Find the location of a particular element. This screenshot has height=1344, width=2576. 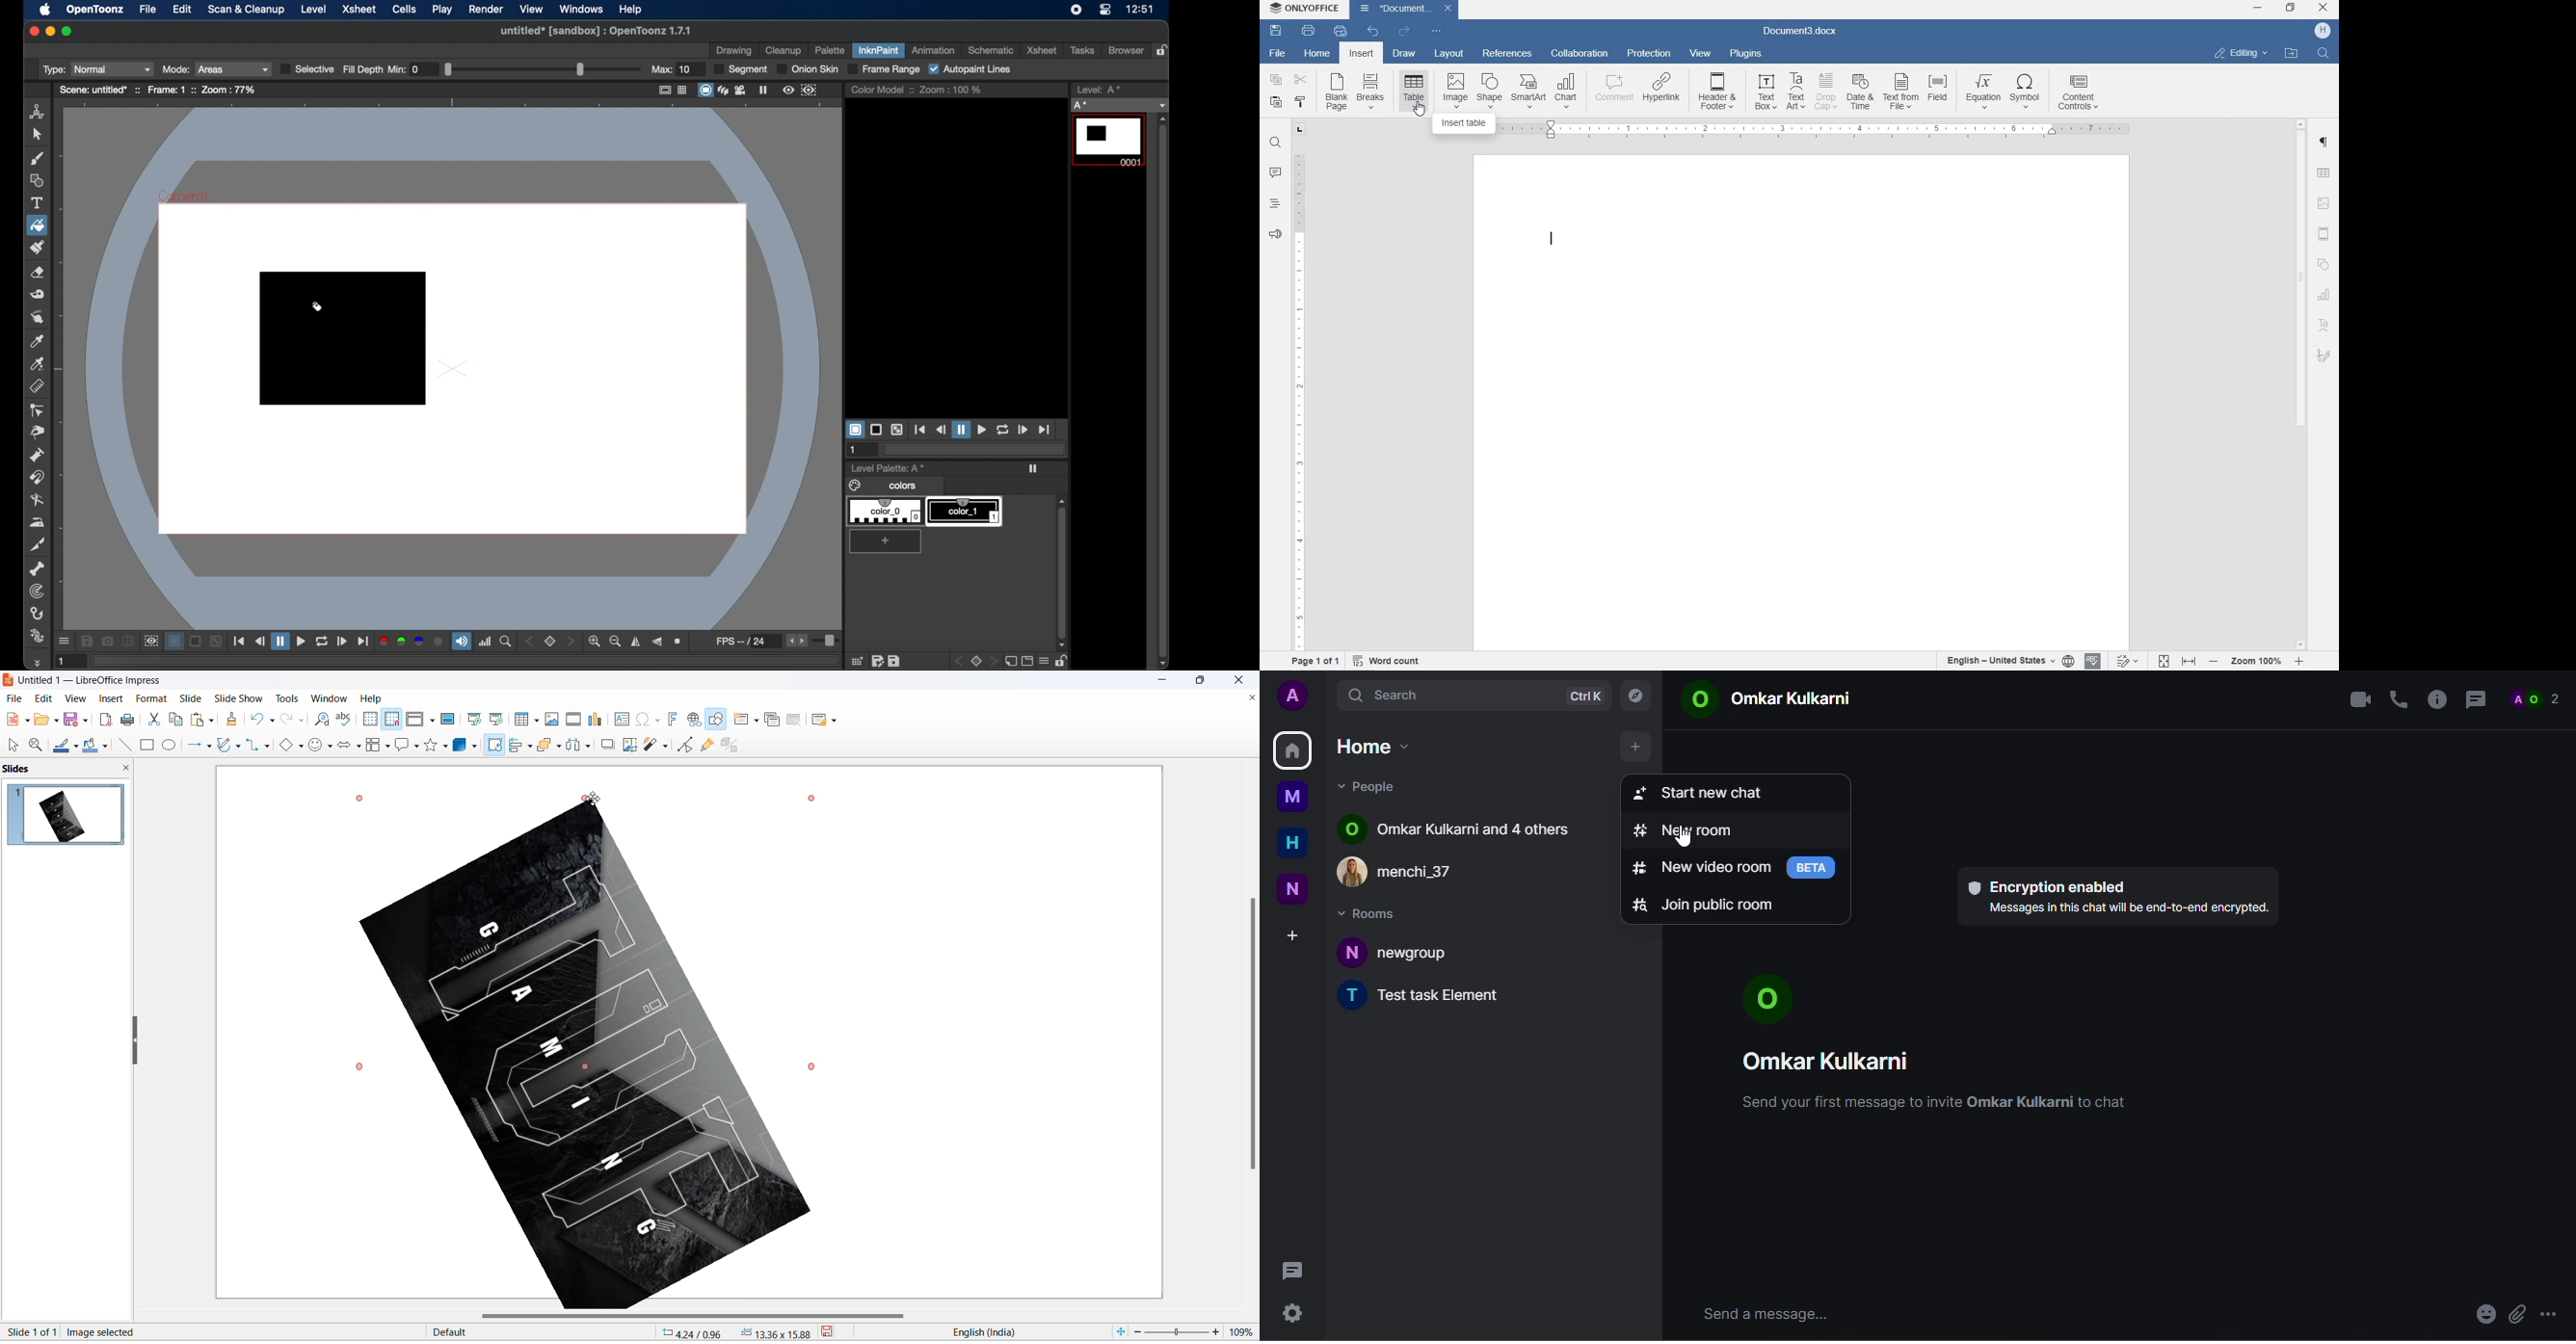

set view is located at coordinates (550, 642).